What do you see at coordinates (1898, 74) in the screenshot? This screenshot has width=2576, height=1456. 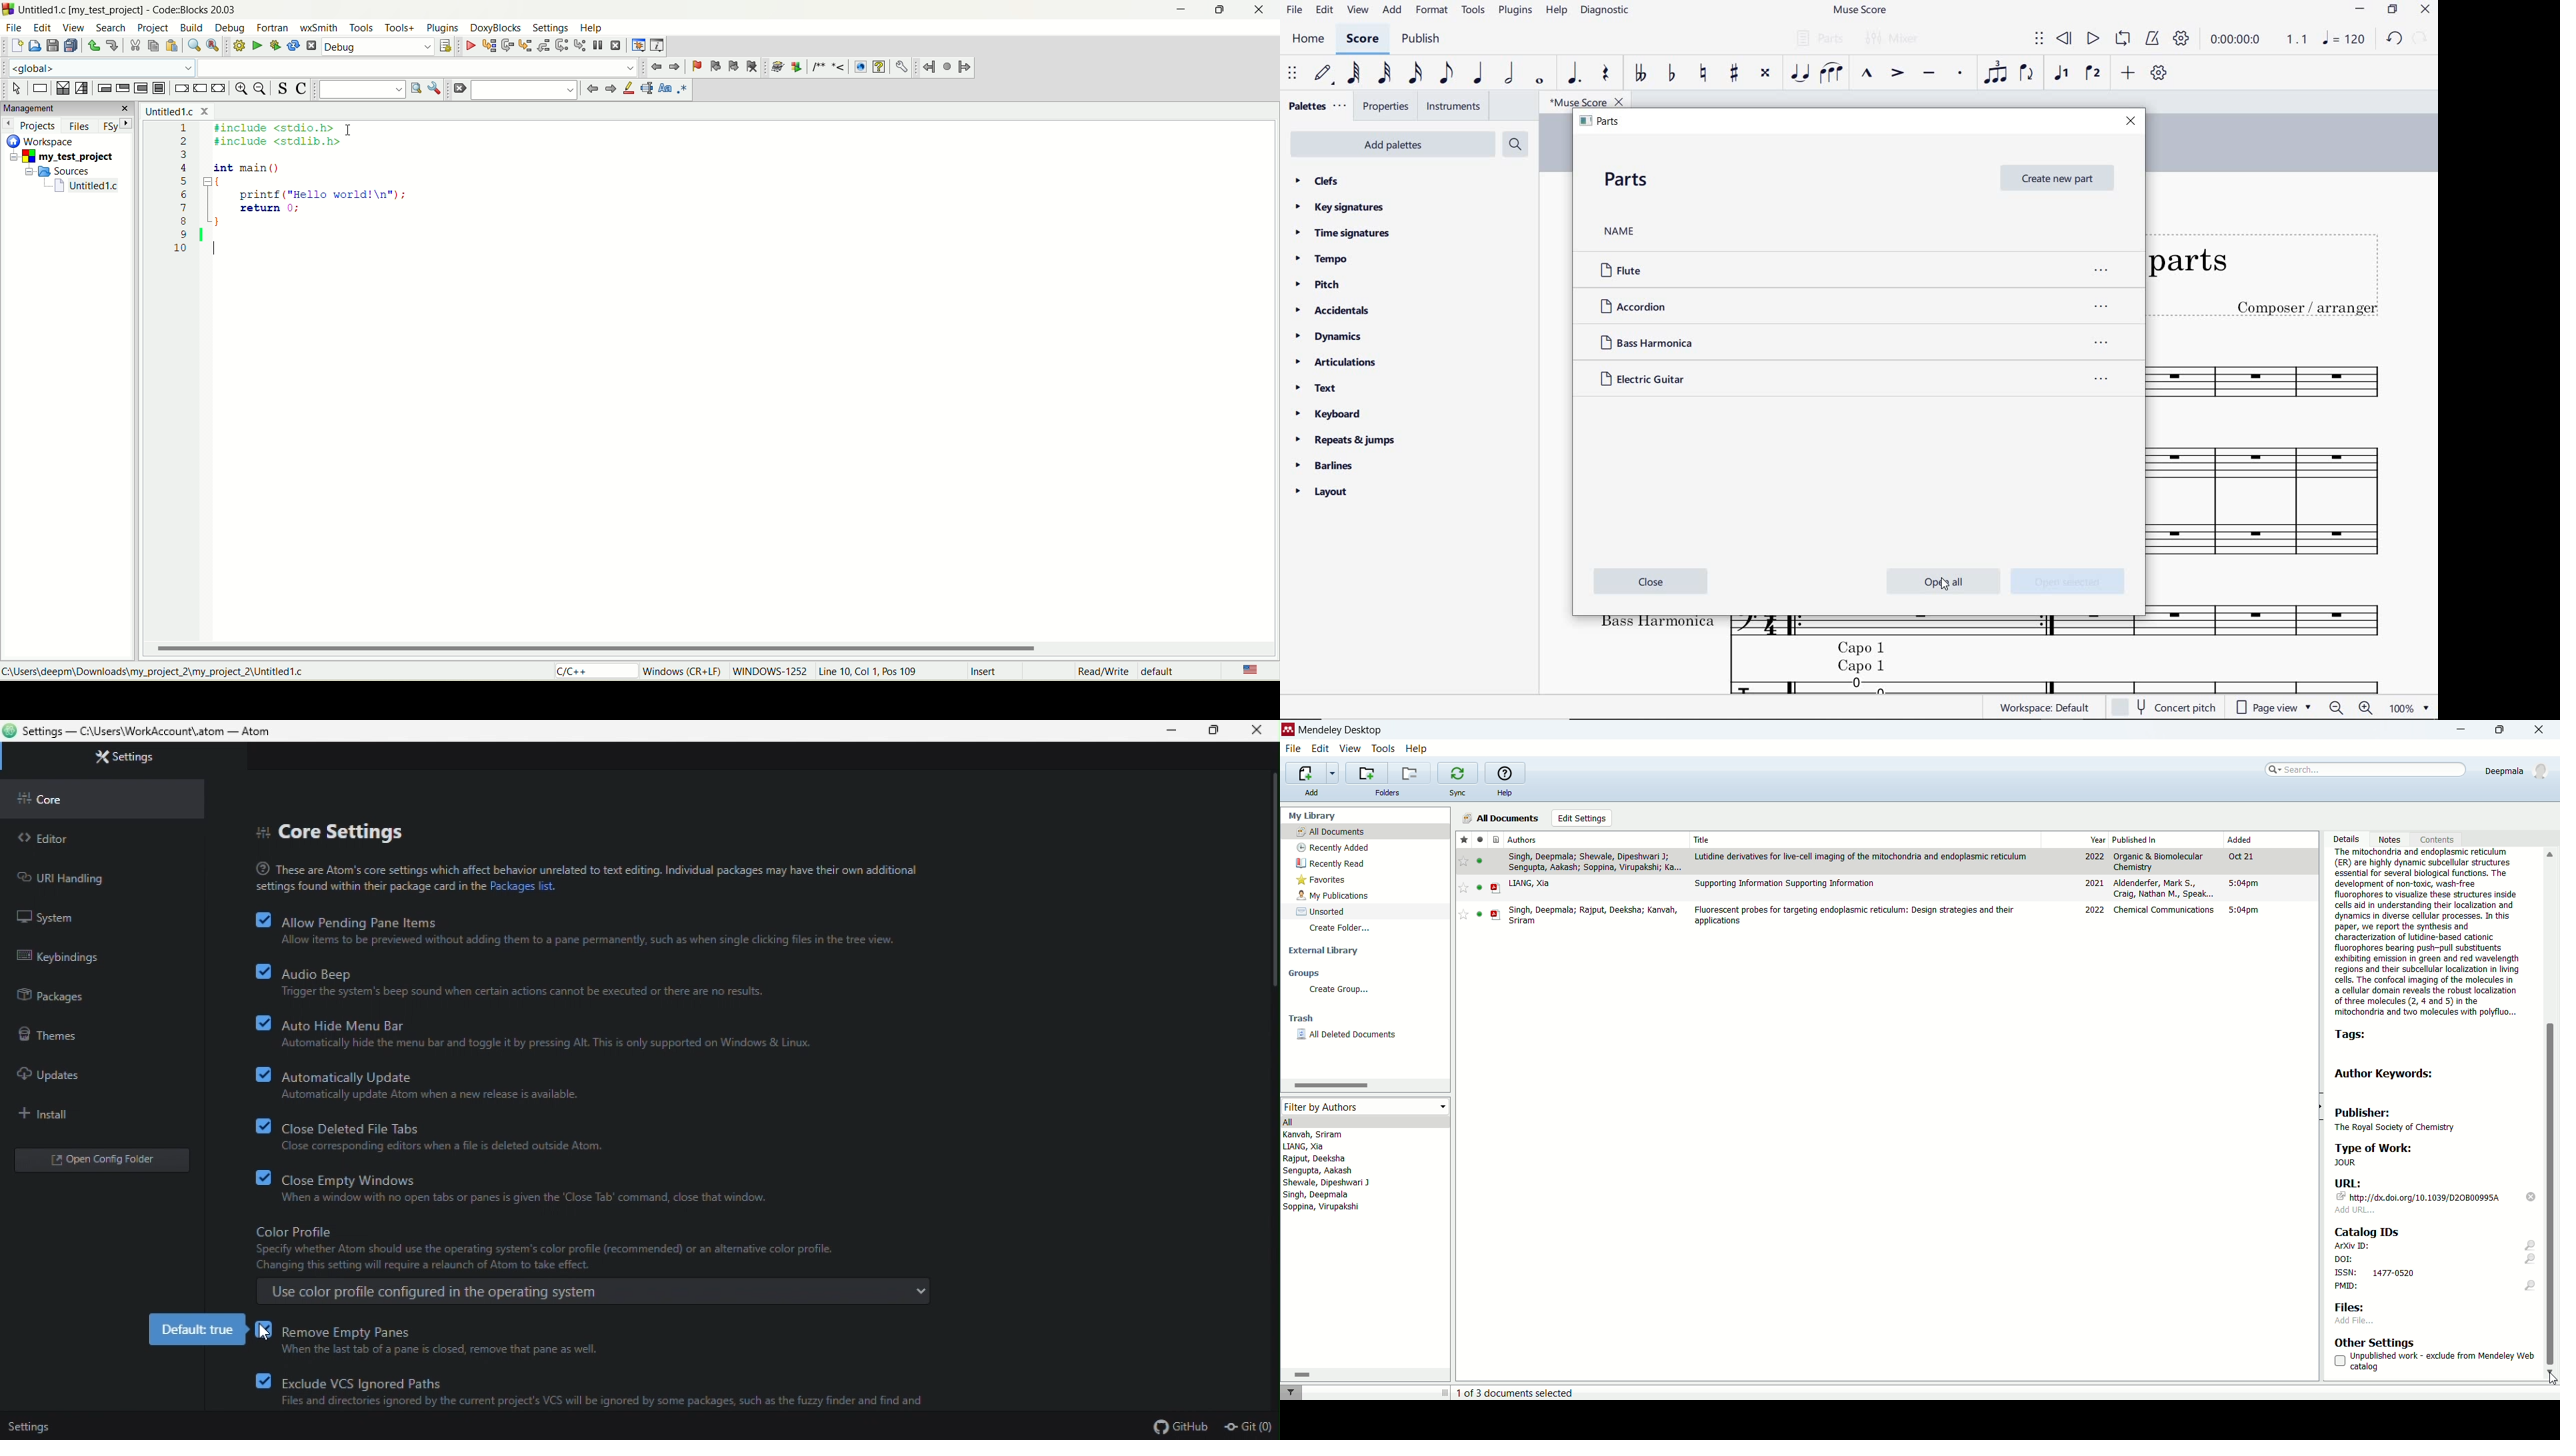 I see `accent` at bounding box center [1898, 74].